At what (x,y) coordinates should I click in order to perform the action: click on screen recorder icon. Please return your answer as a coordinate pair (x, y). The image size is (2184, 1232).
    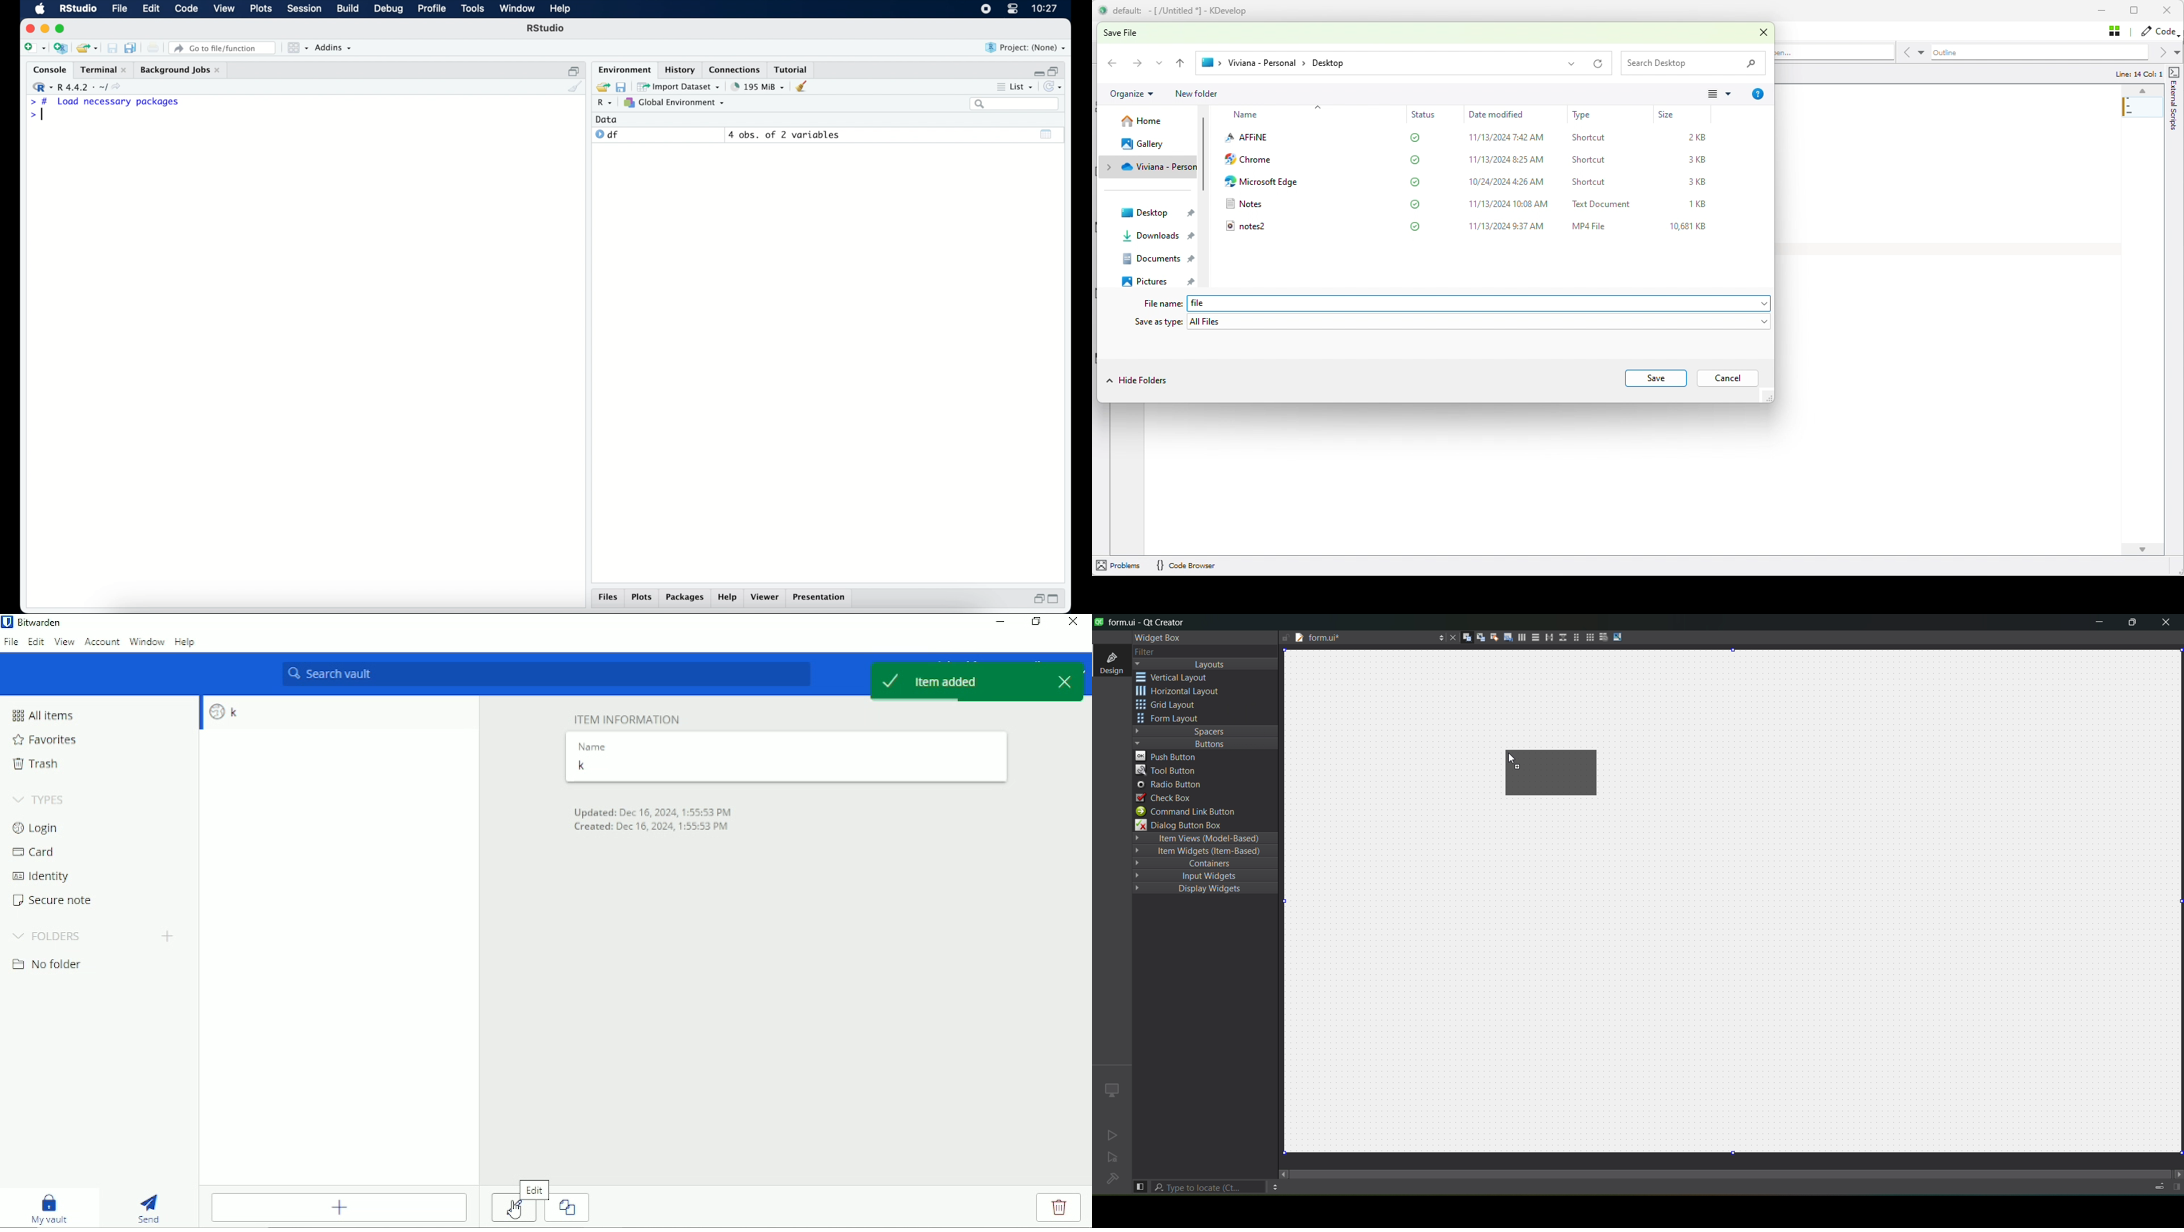
    Looking at the image, I should click on (985, 9).